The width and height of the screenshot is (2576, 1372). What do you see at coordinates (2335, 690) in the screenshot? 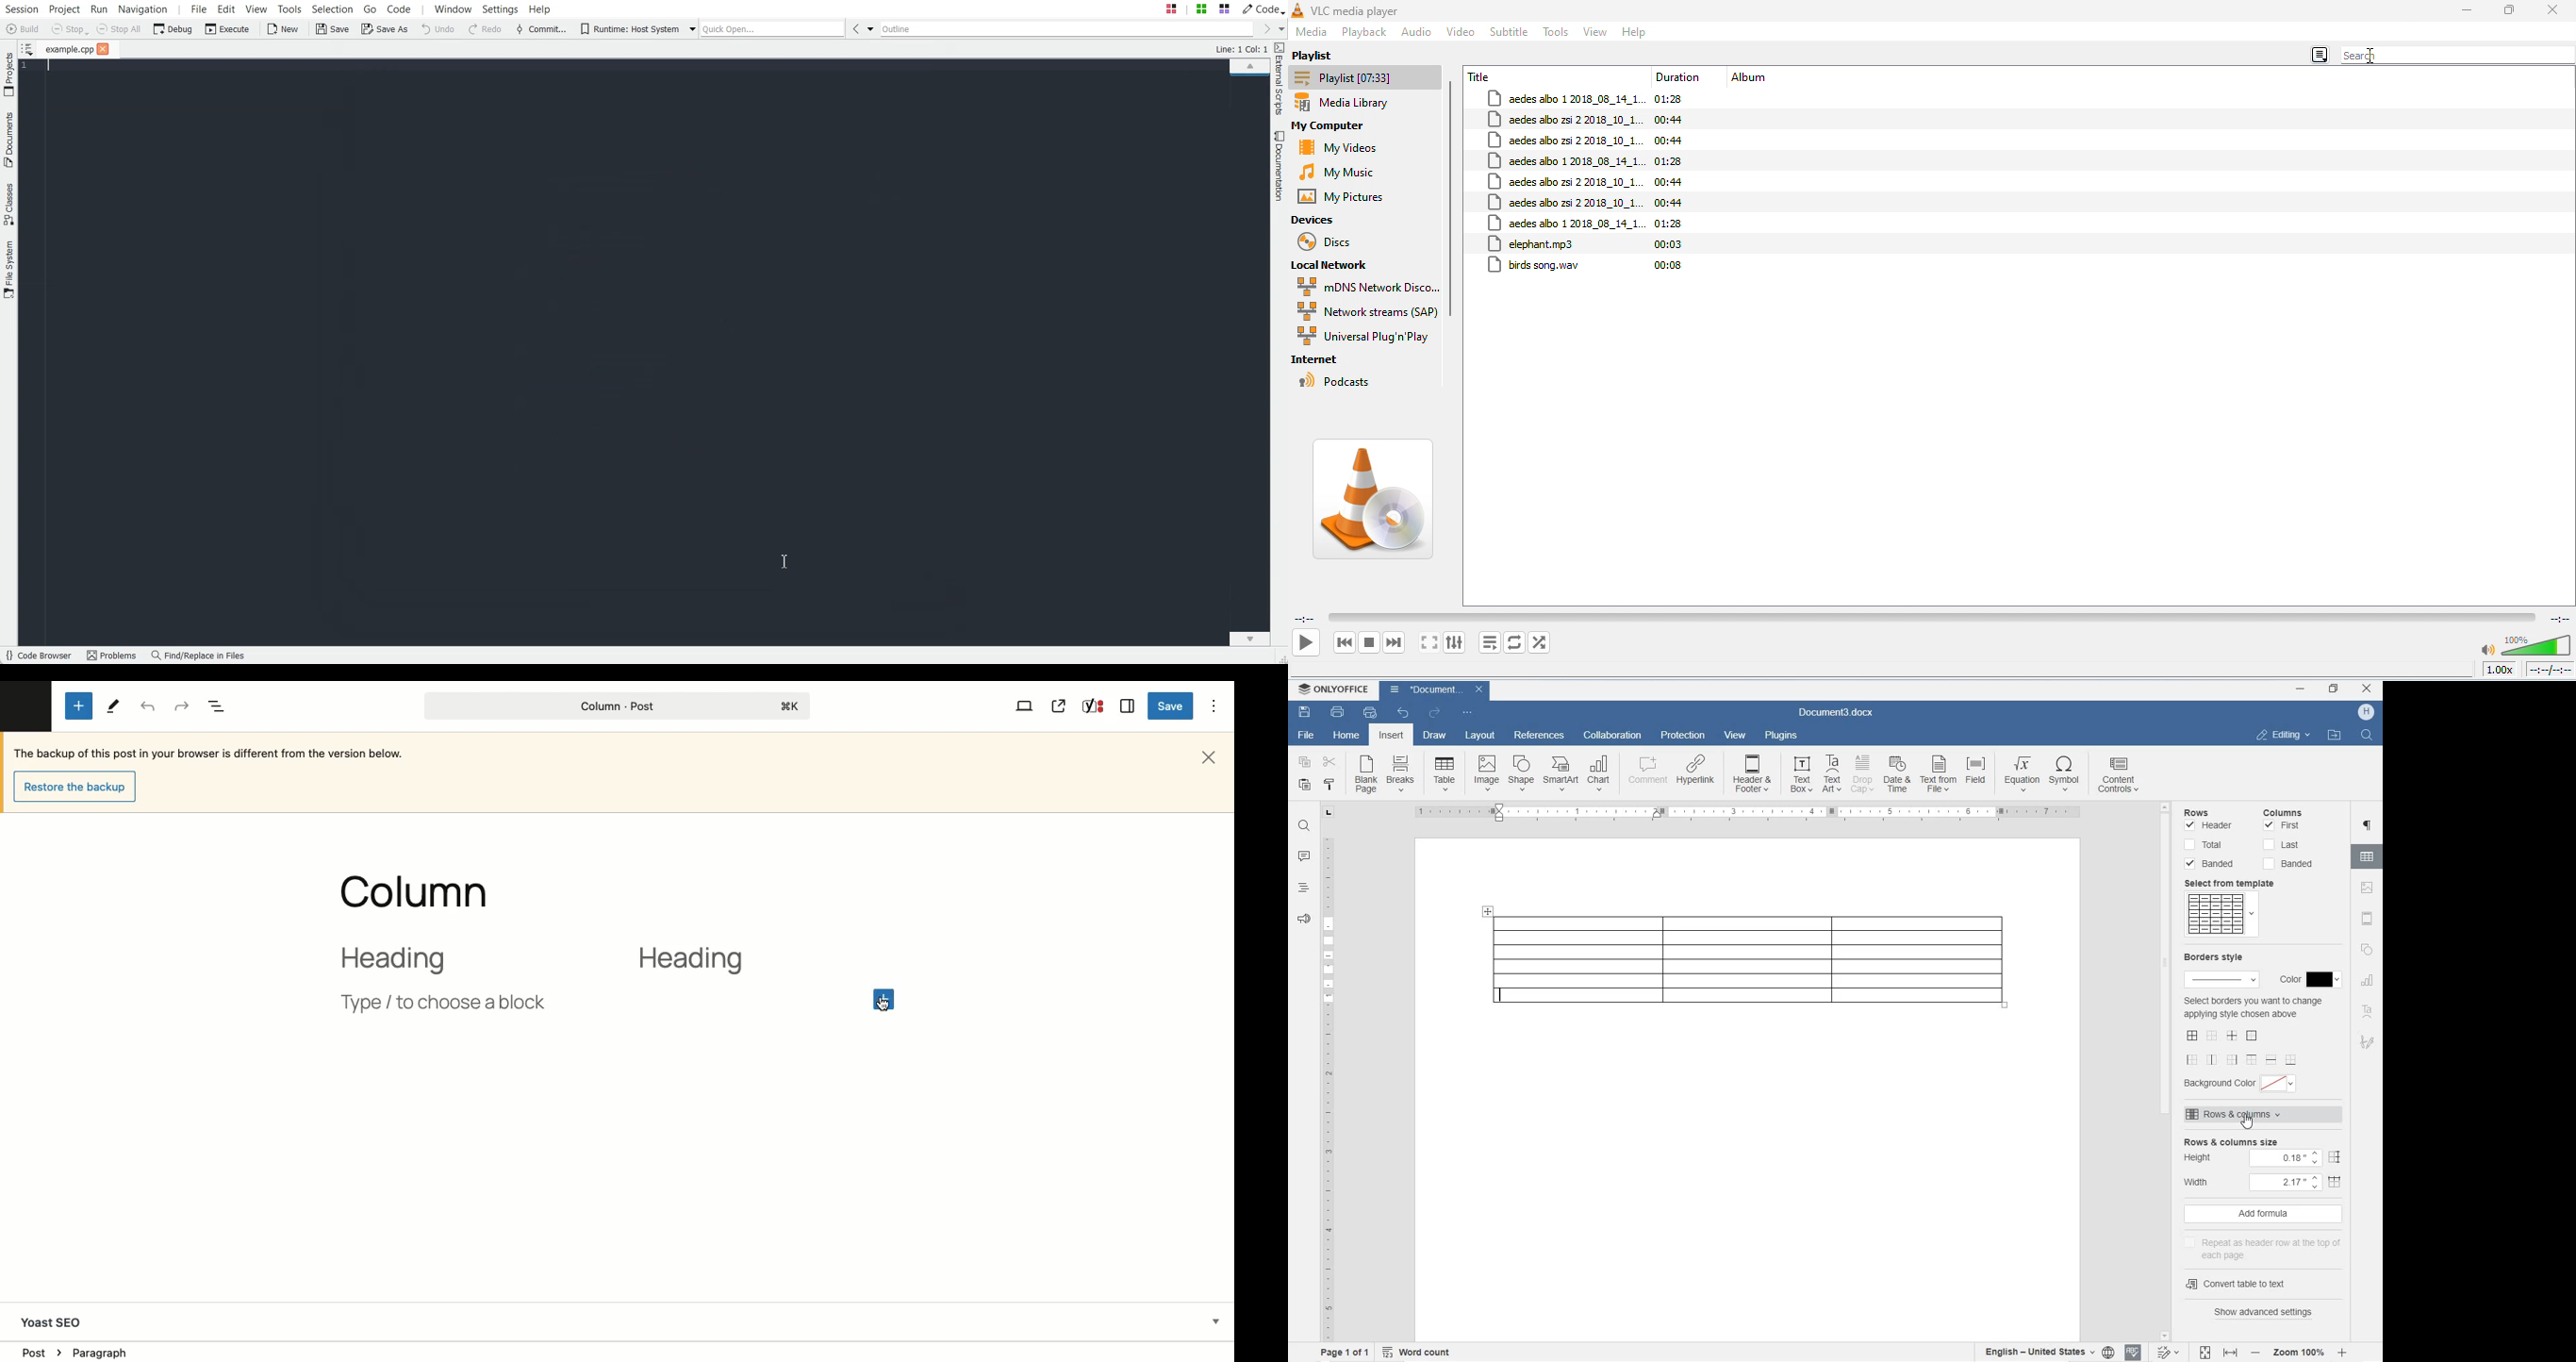
I see `RESTORE` at bounding box center [2335, 690].